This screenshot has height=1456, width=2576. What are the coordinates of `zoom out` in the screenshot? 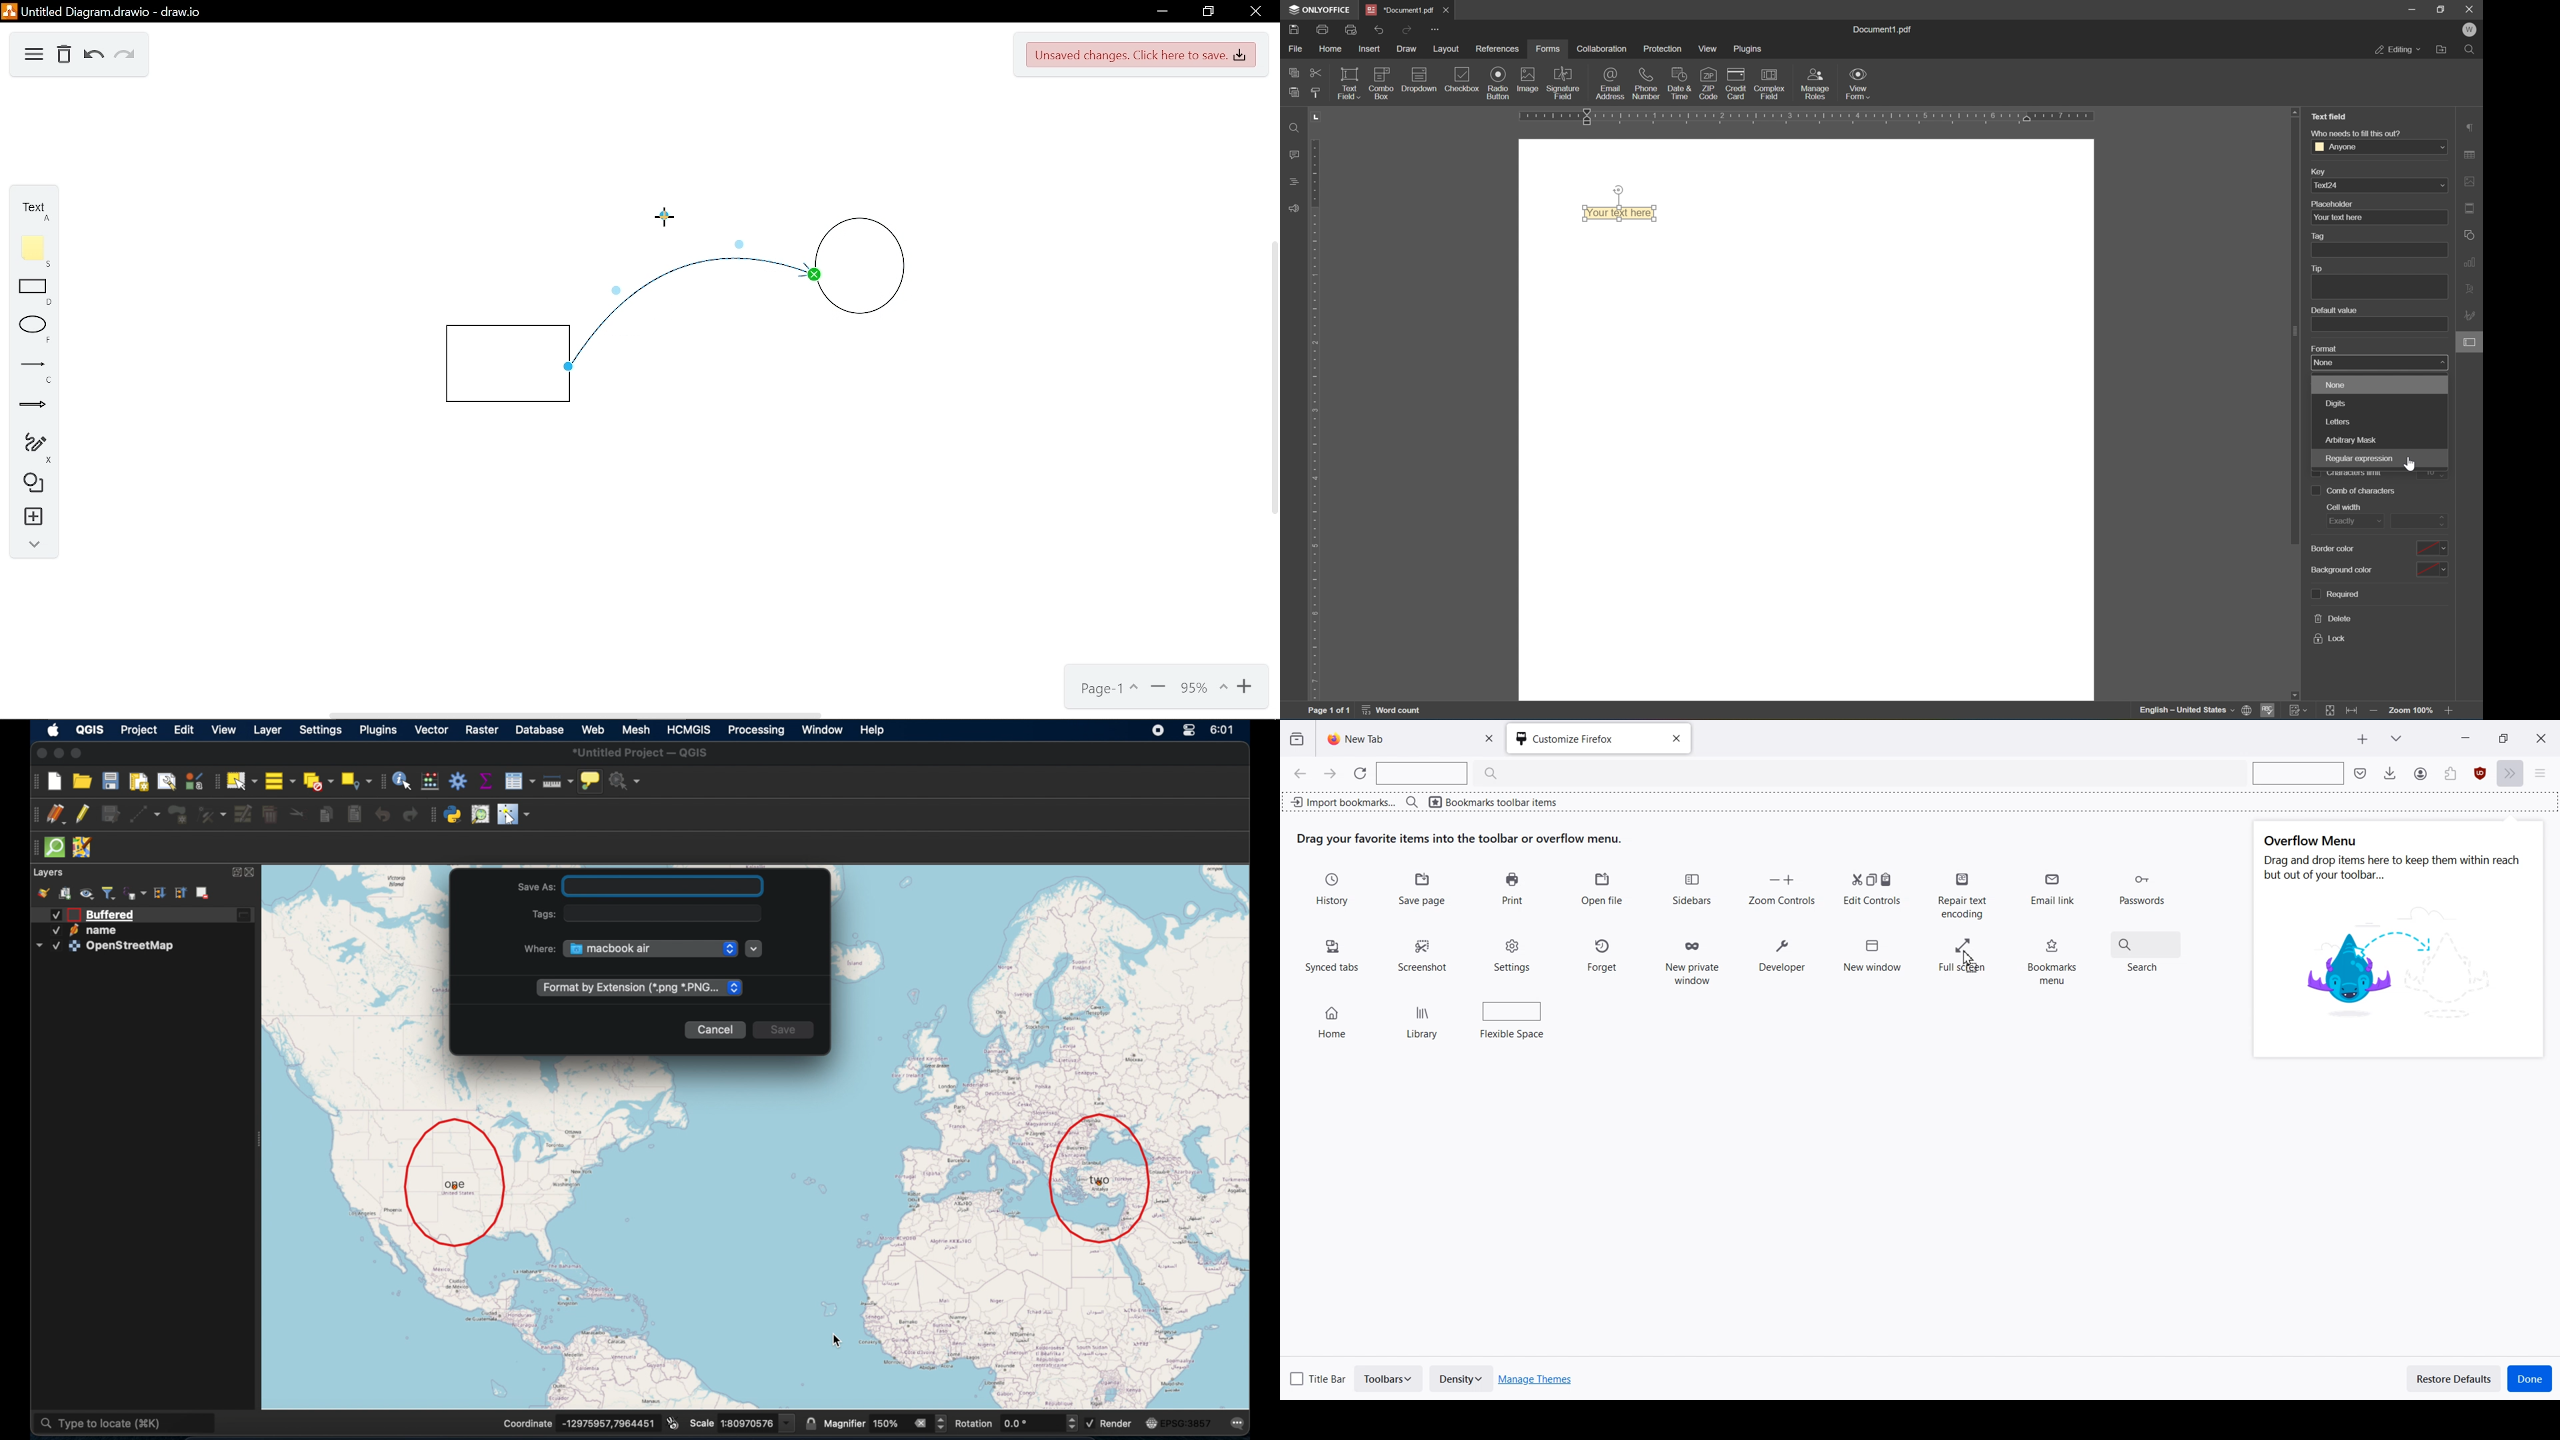 It's located at (2413, 710).